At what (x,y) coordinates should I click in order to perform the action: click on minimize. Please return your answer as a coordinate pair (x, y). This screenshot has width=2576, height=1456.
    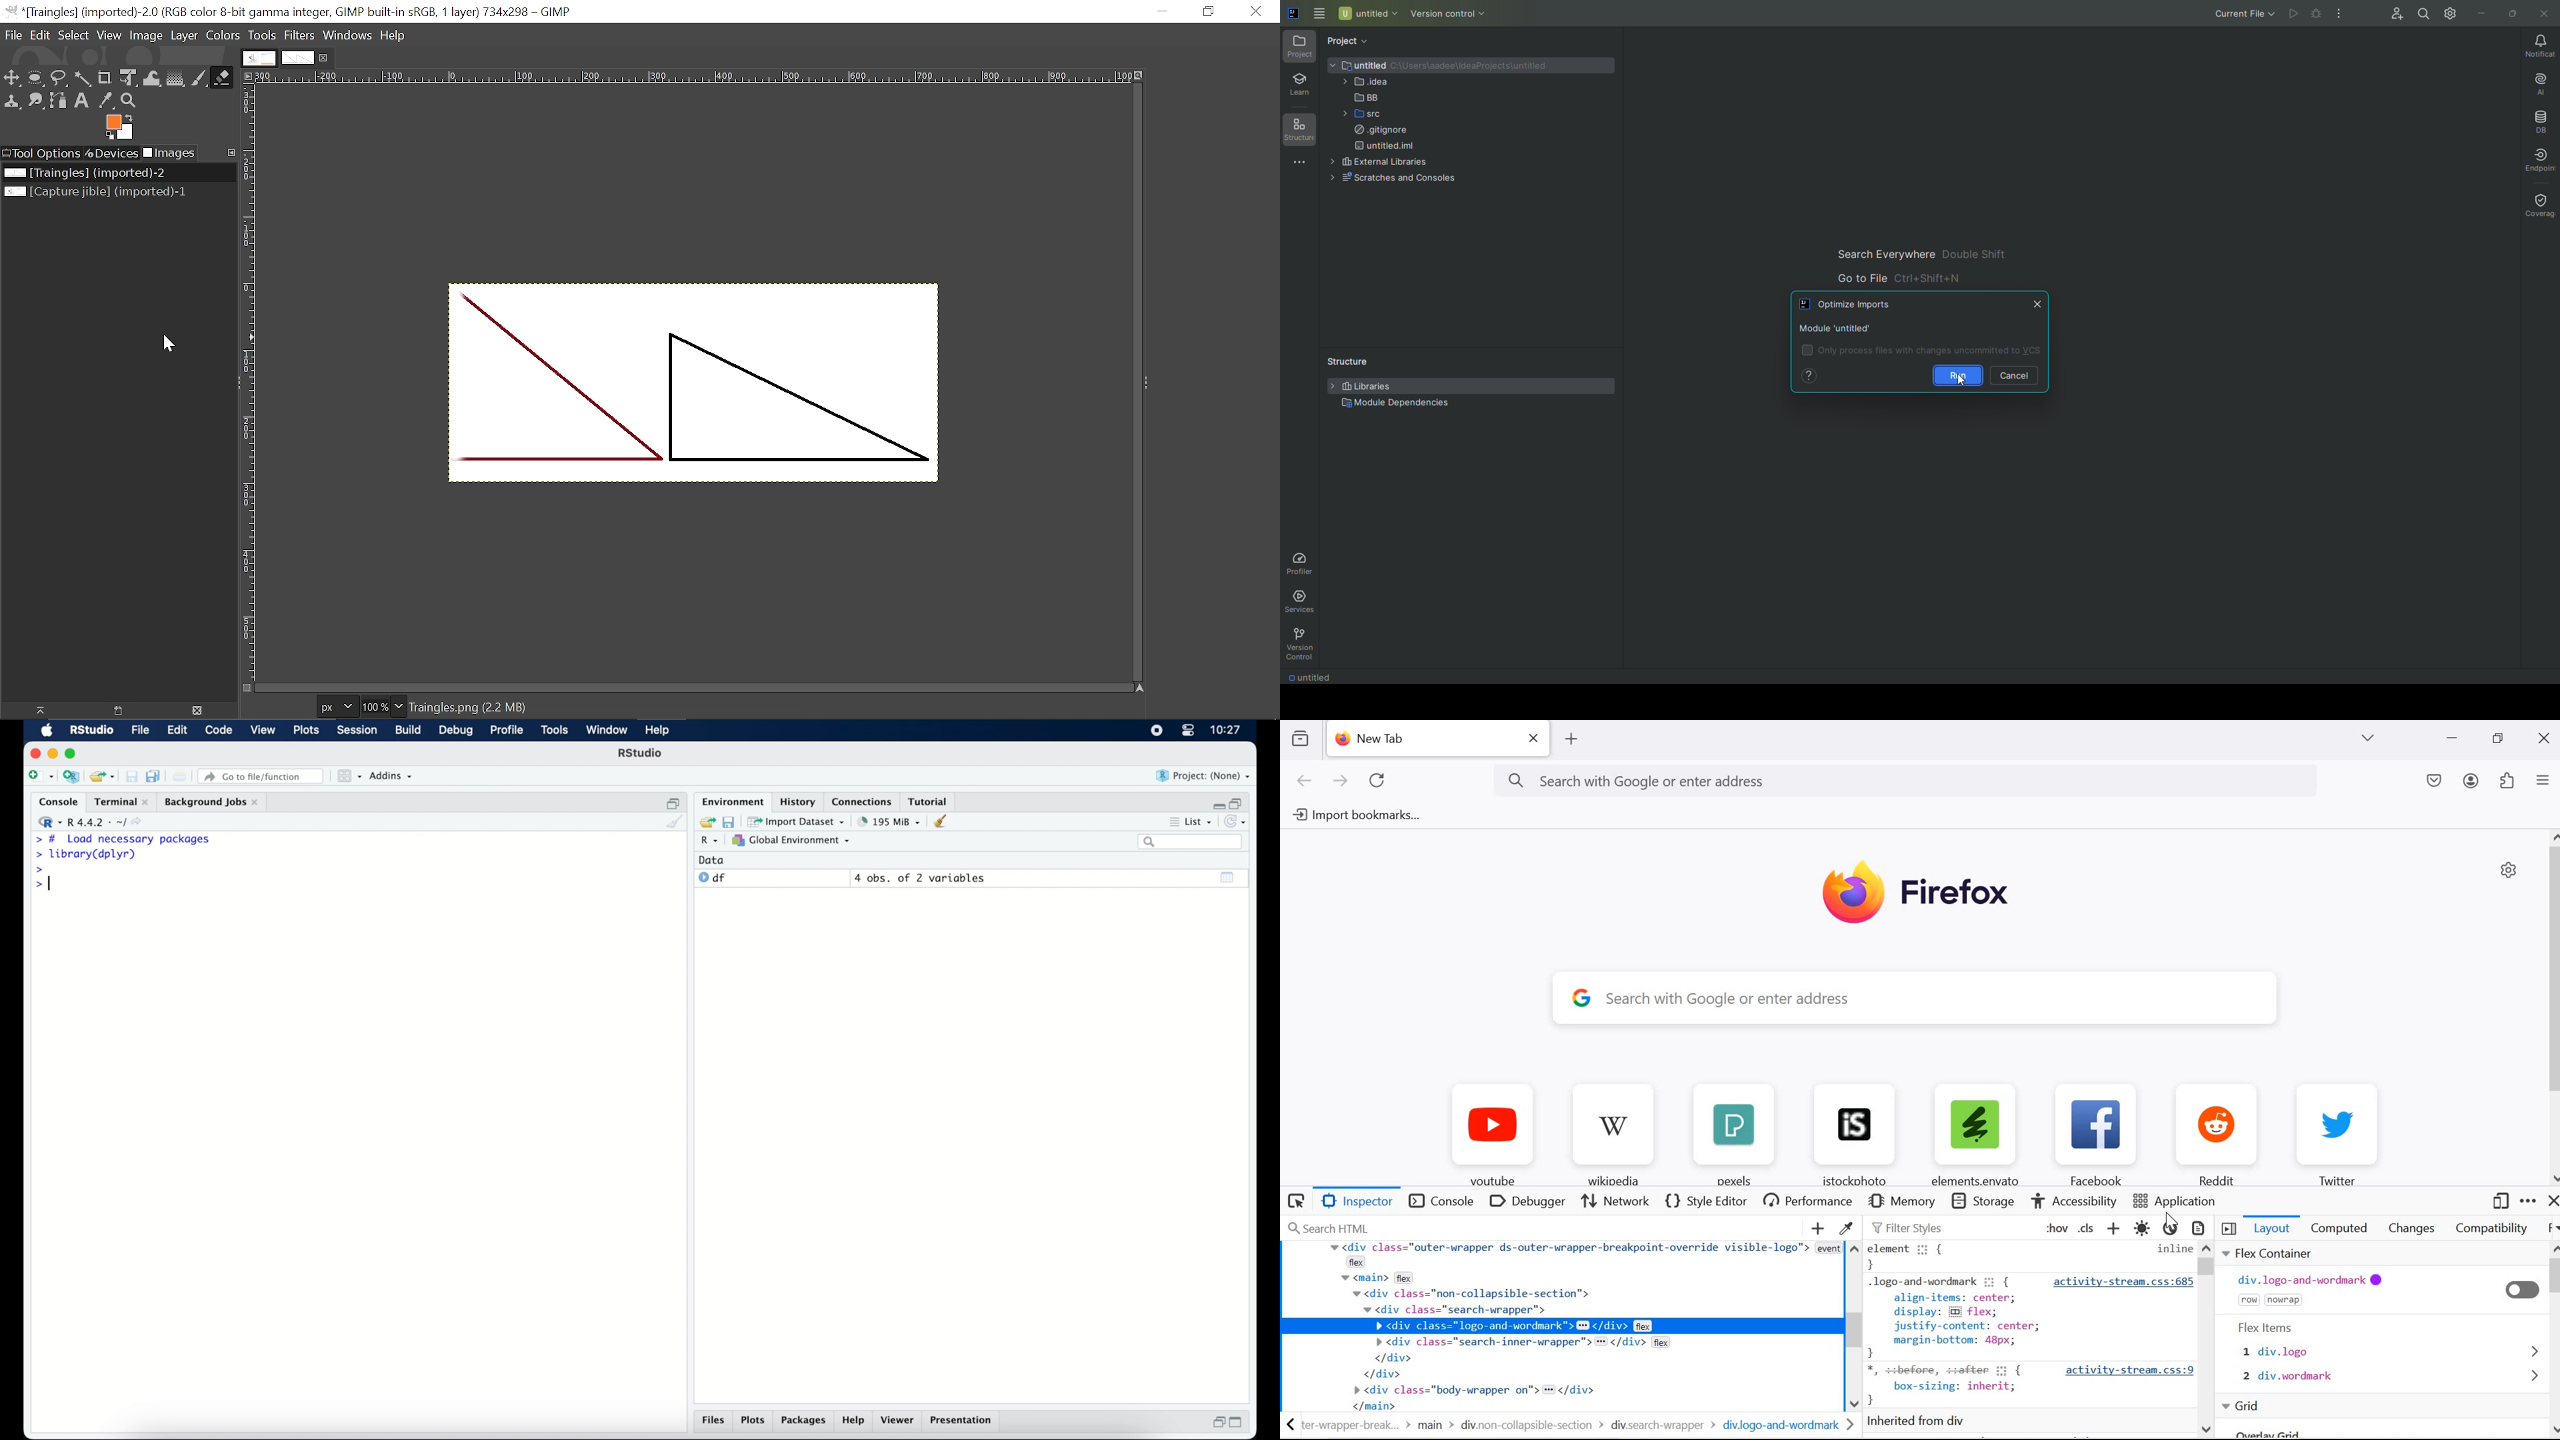
    Looking at the image, I should click on (53, 753).